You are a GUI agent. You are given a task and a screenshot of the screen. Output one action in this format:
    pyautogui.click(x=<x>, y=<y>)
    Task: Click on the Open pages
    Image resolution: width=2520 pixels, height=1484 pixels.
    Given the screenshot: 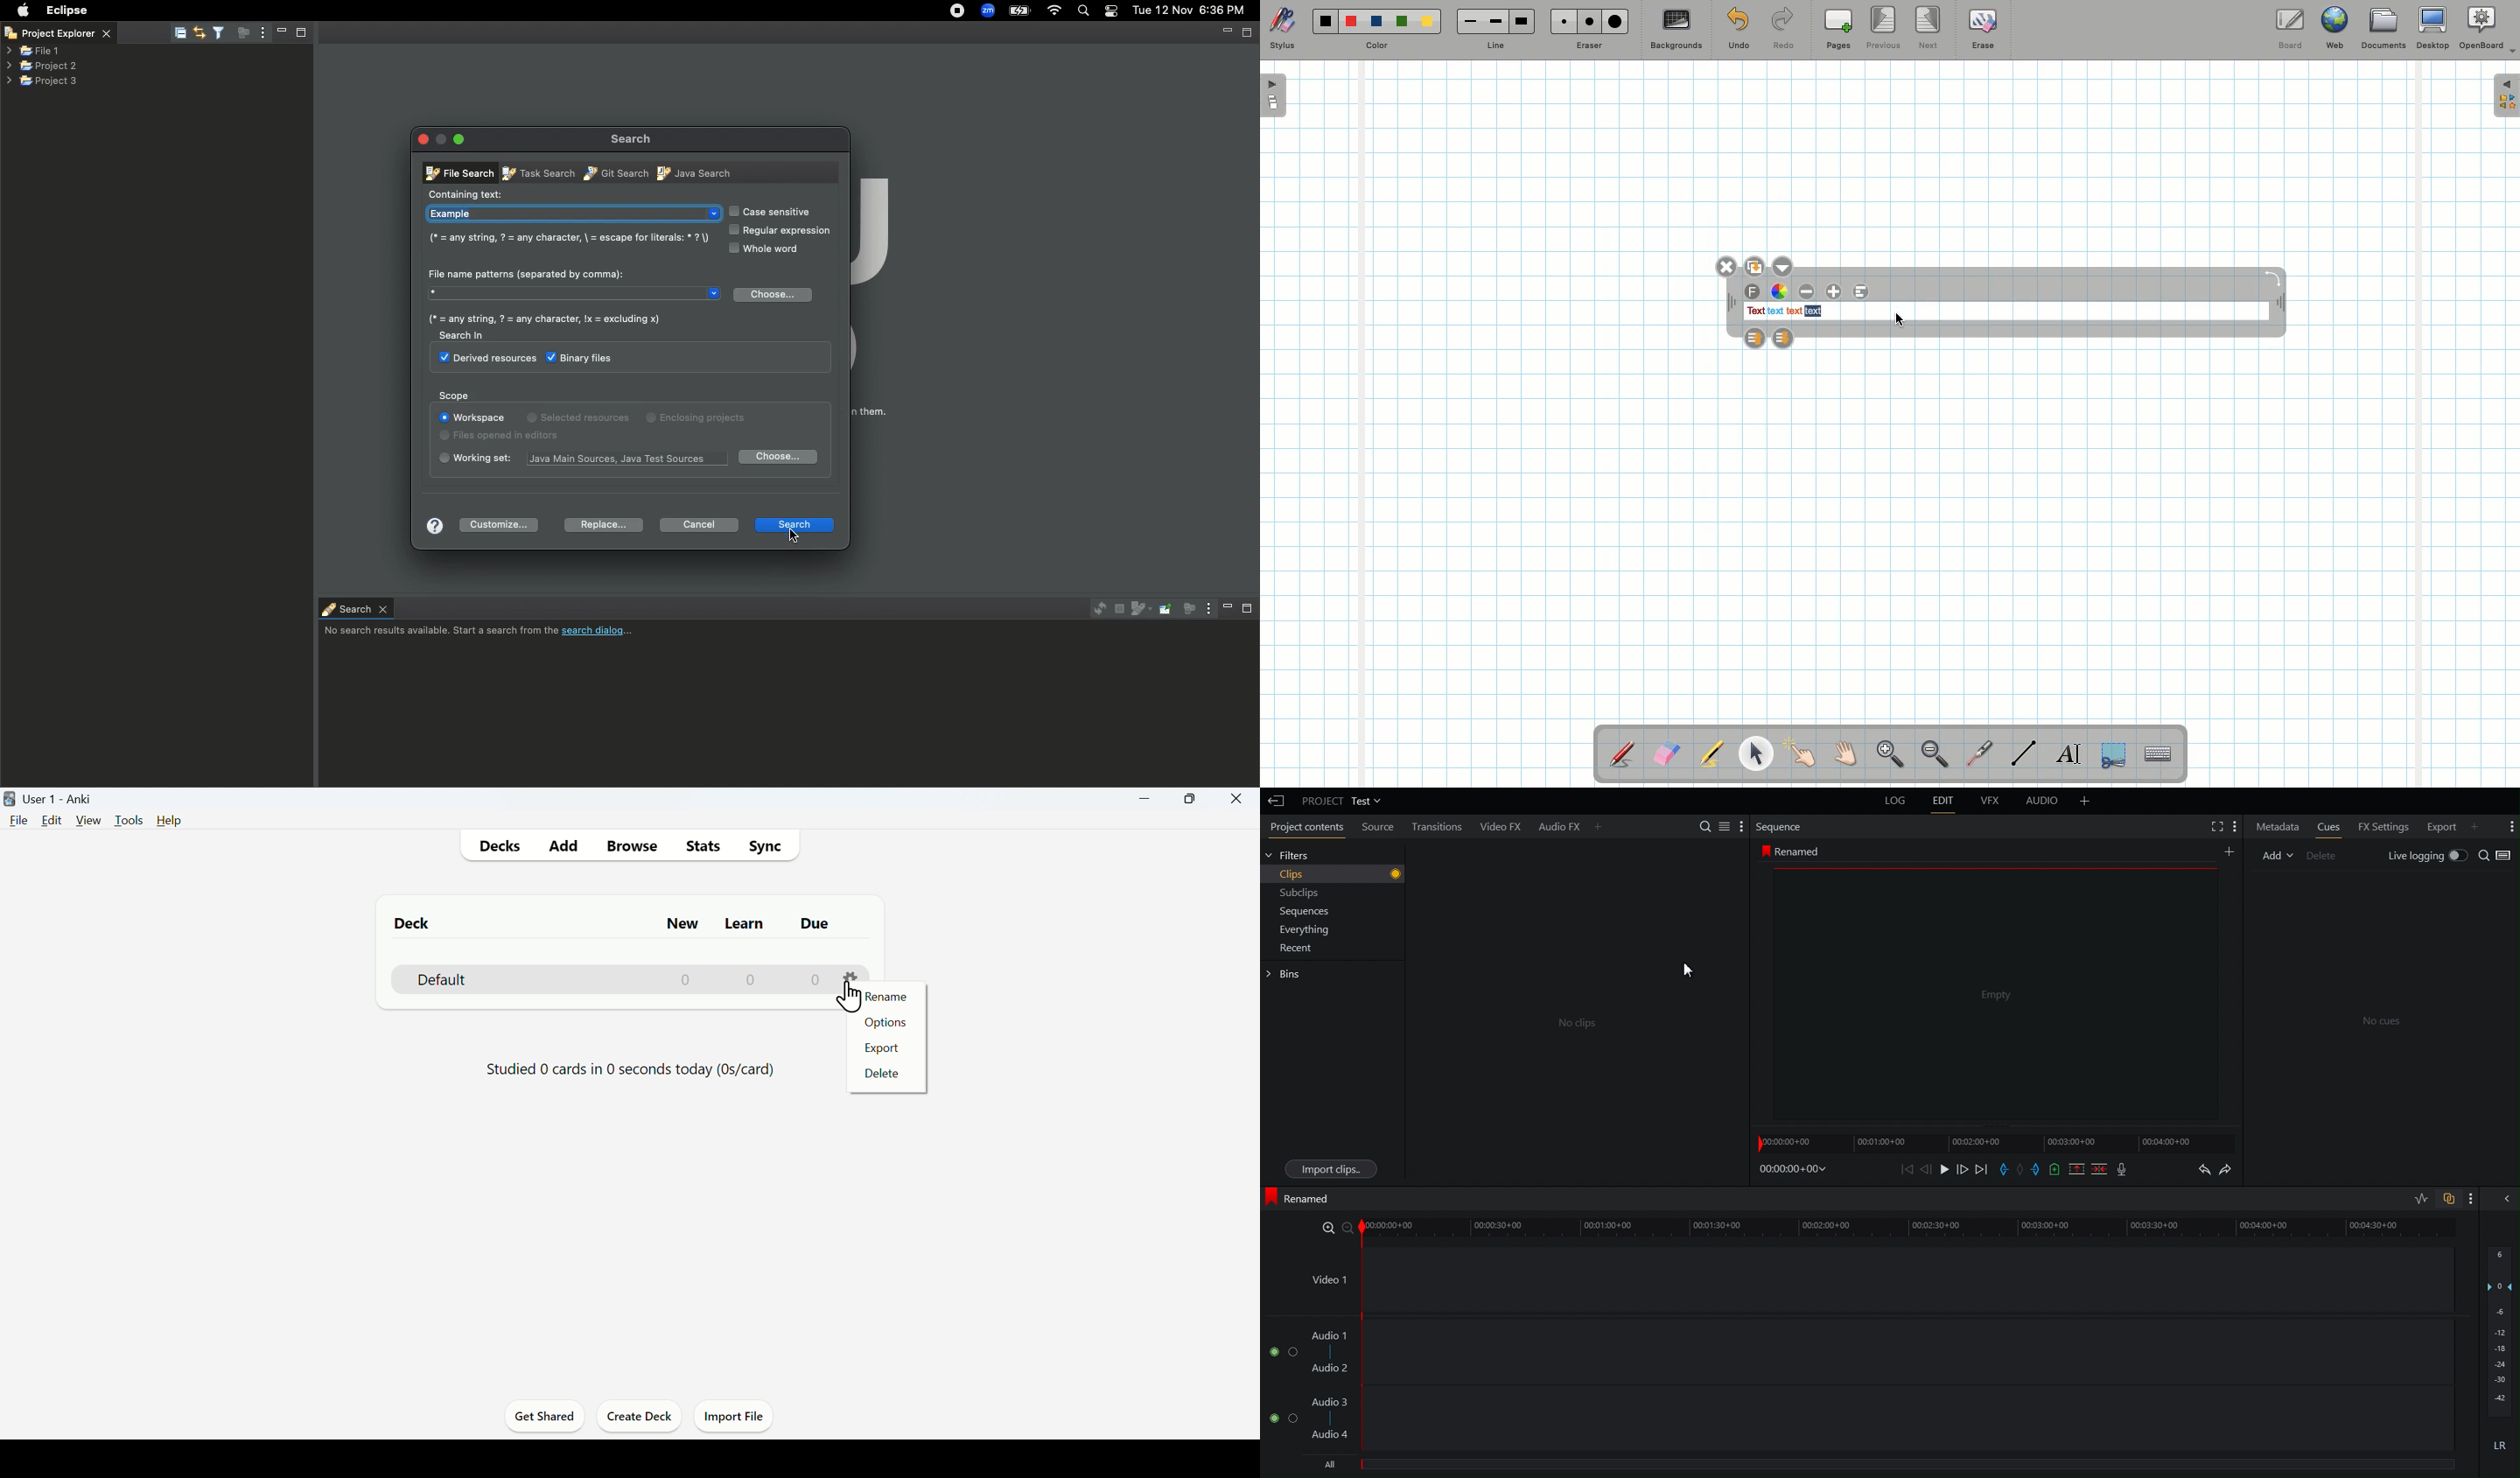 What is the action you would take?
    pyautogui.click(x=1275, y=95)
    